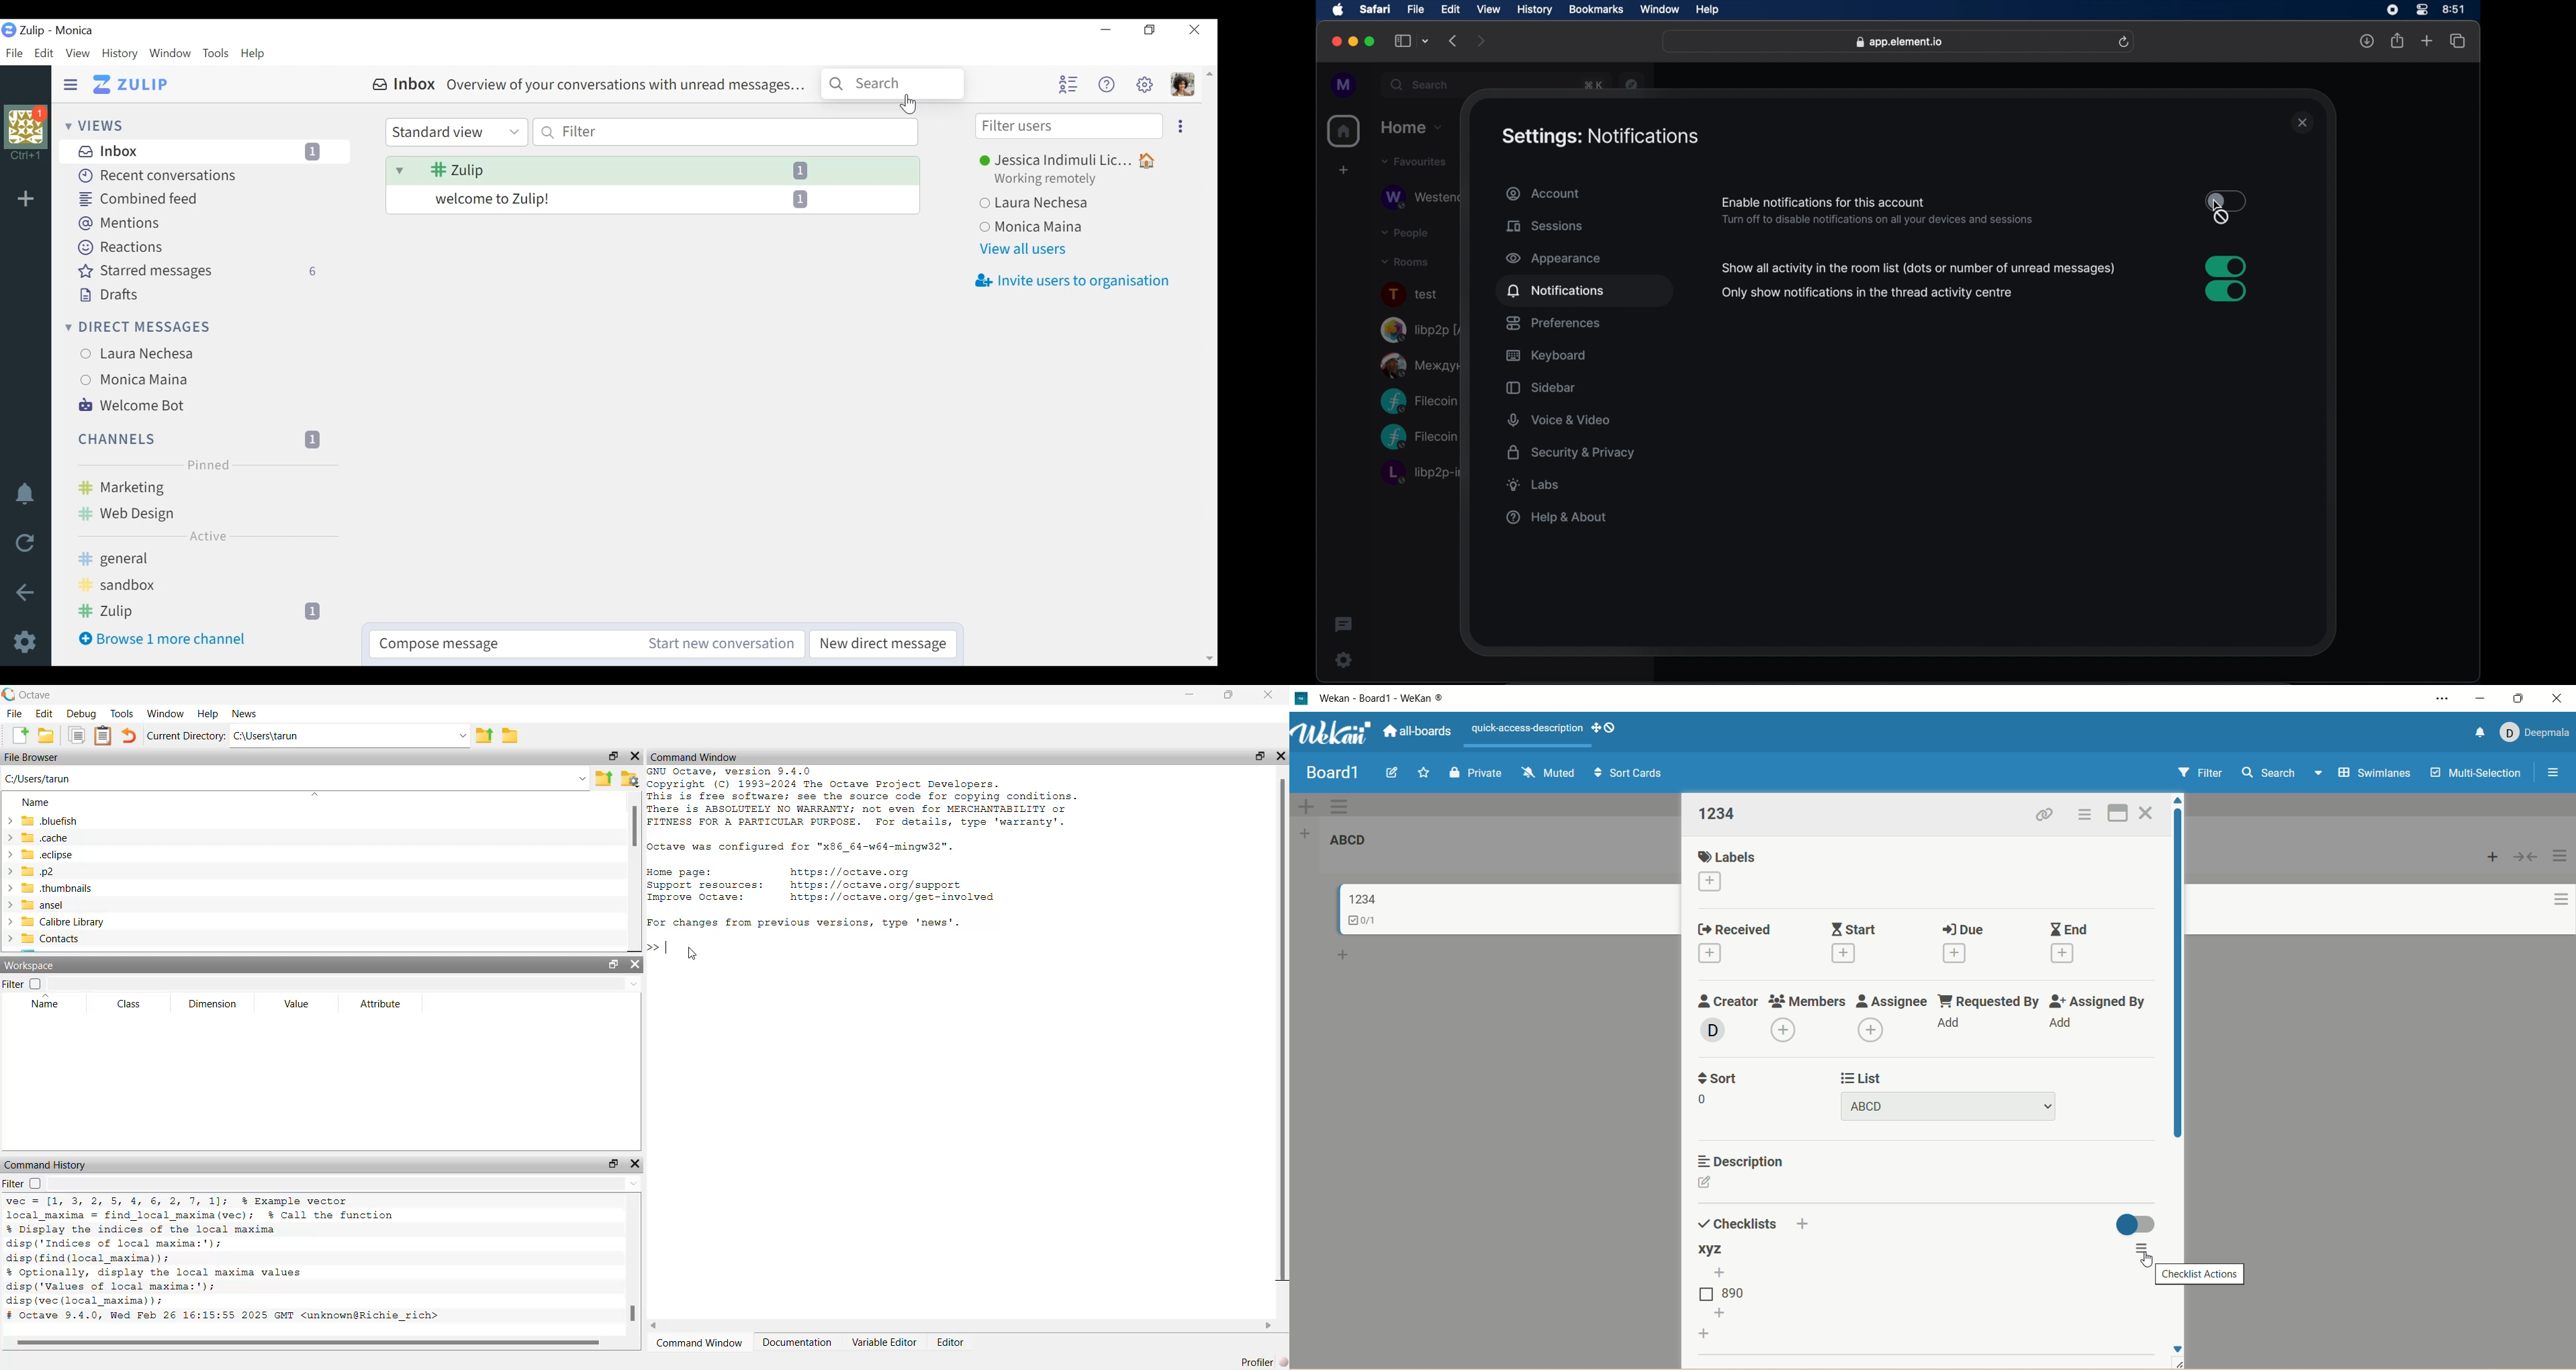  Describe the element at coordinates (1807, 1224) in the screenshot. I see `add` at that location.